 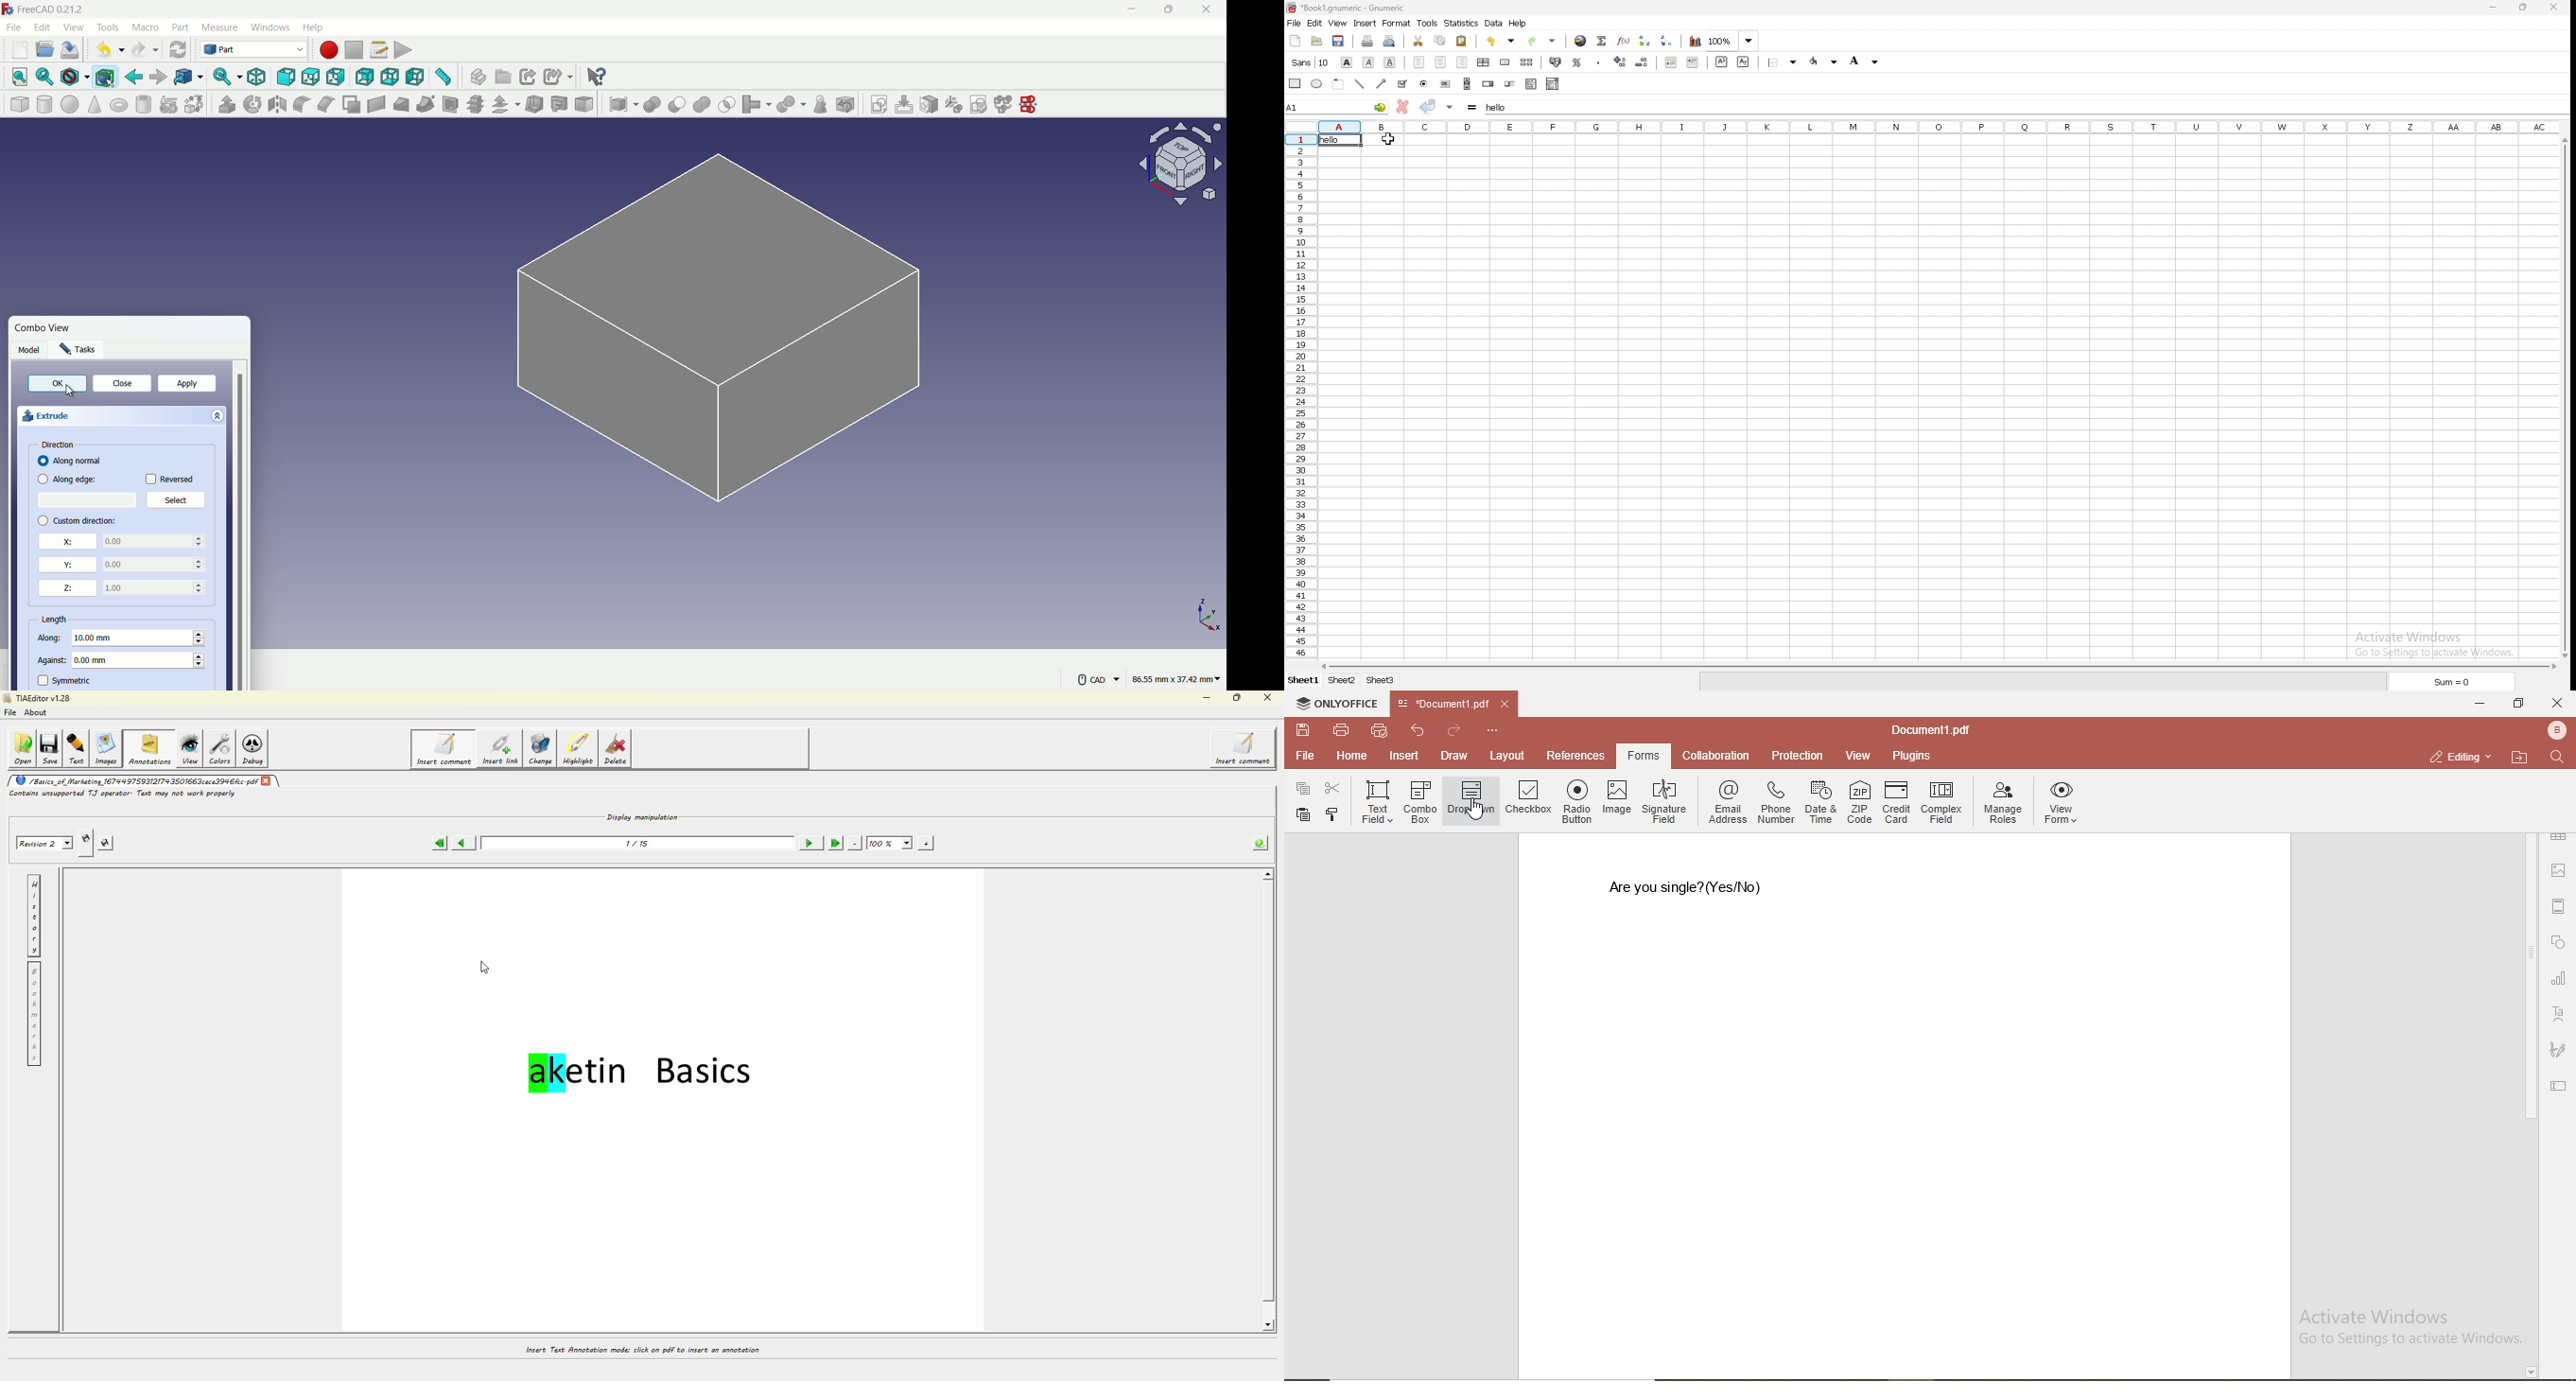 What do you see at coordinates (1034, 104) in the screenshot?
I see `mirror sketch` at bounding box center [1034, 104].